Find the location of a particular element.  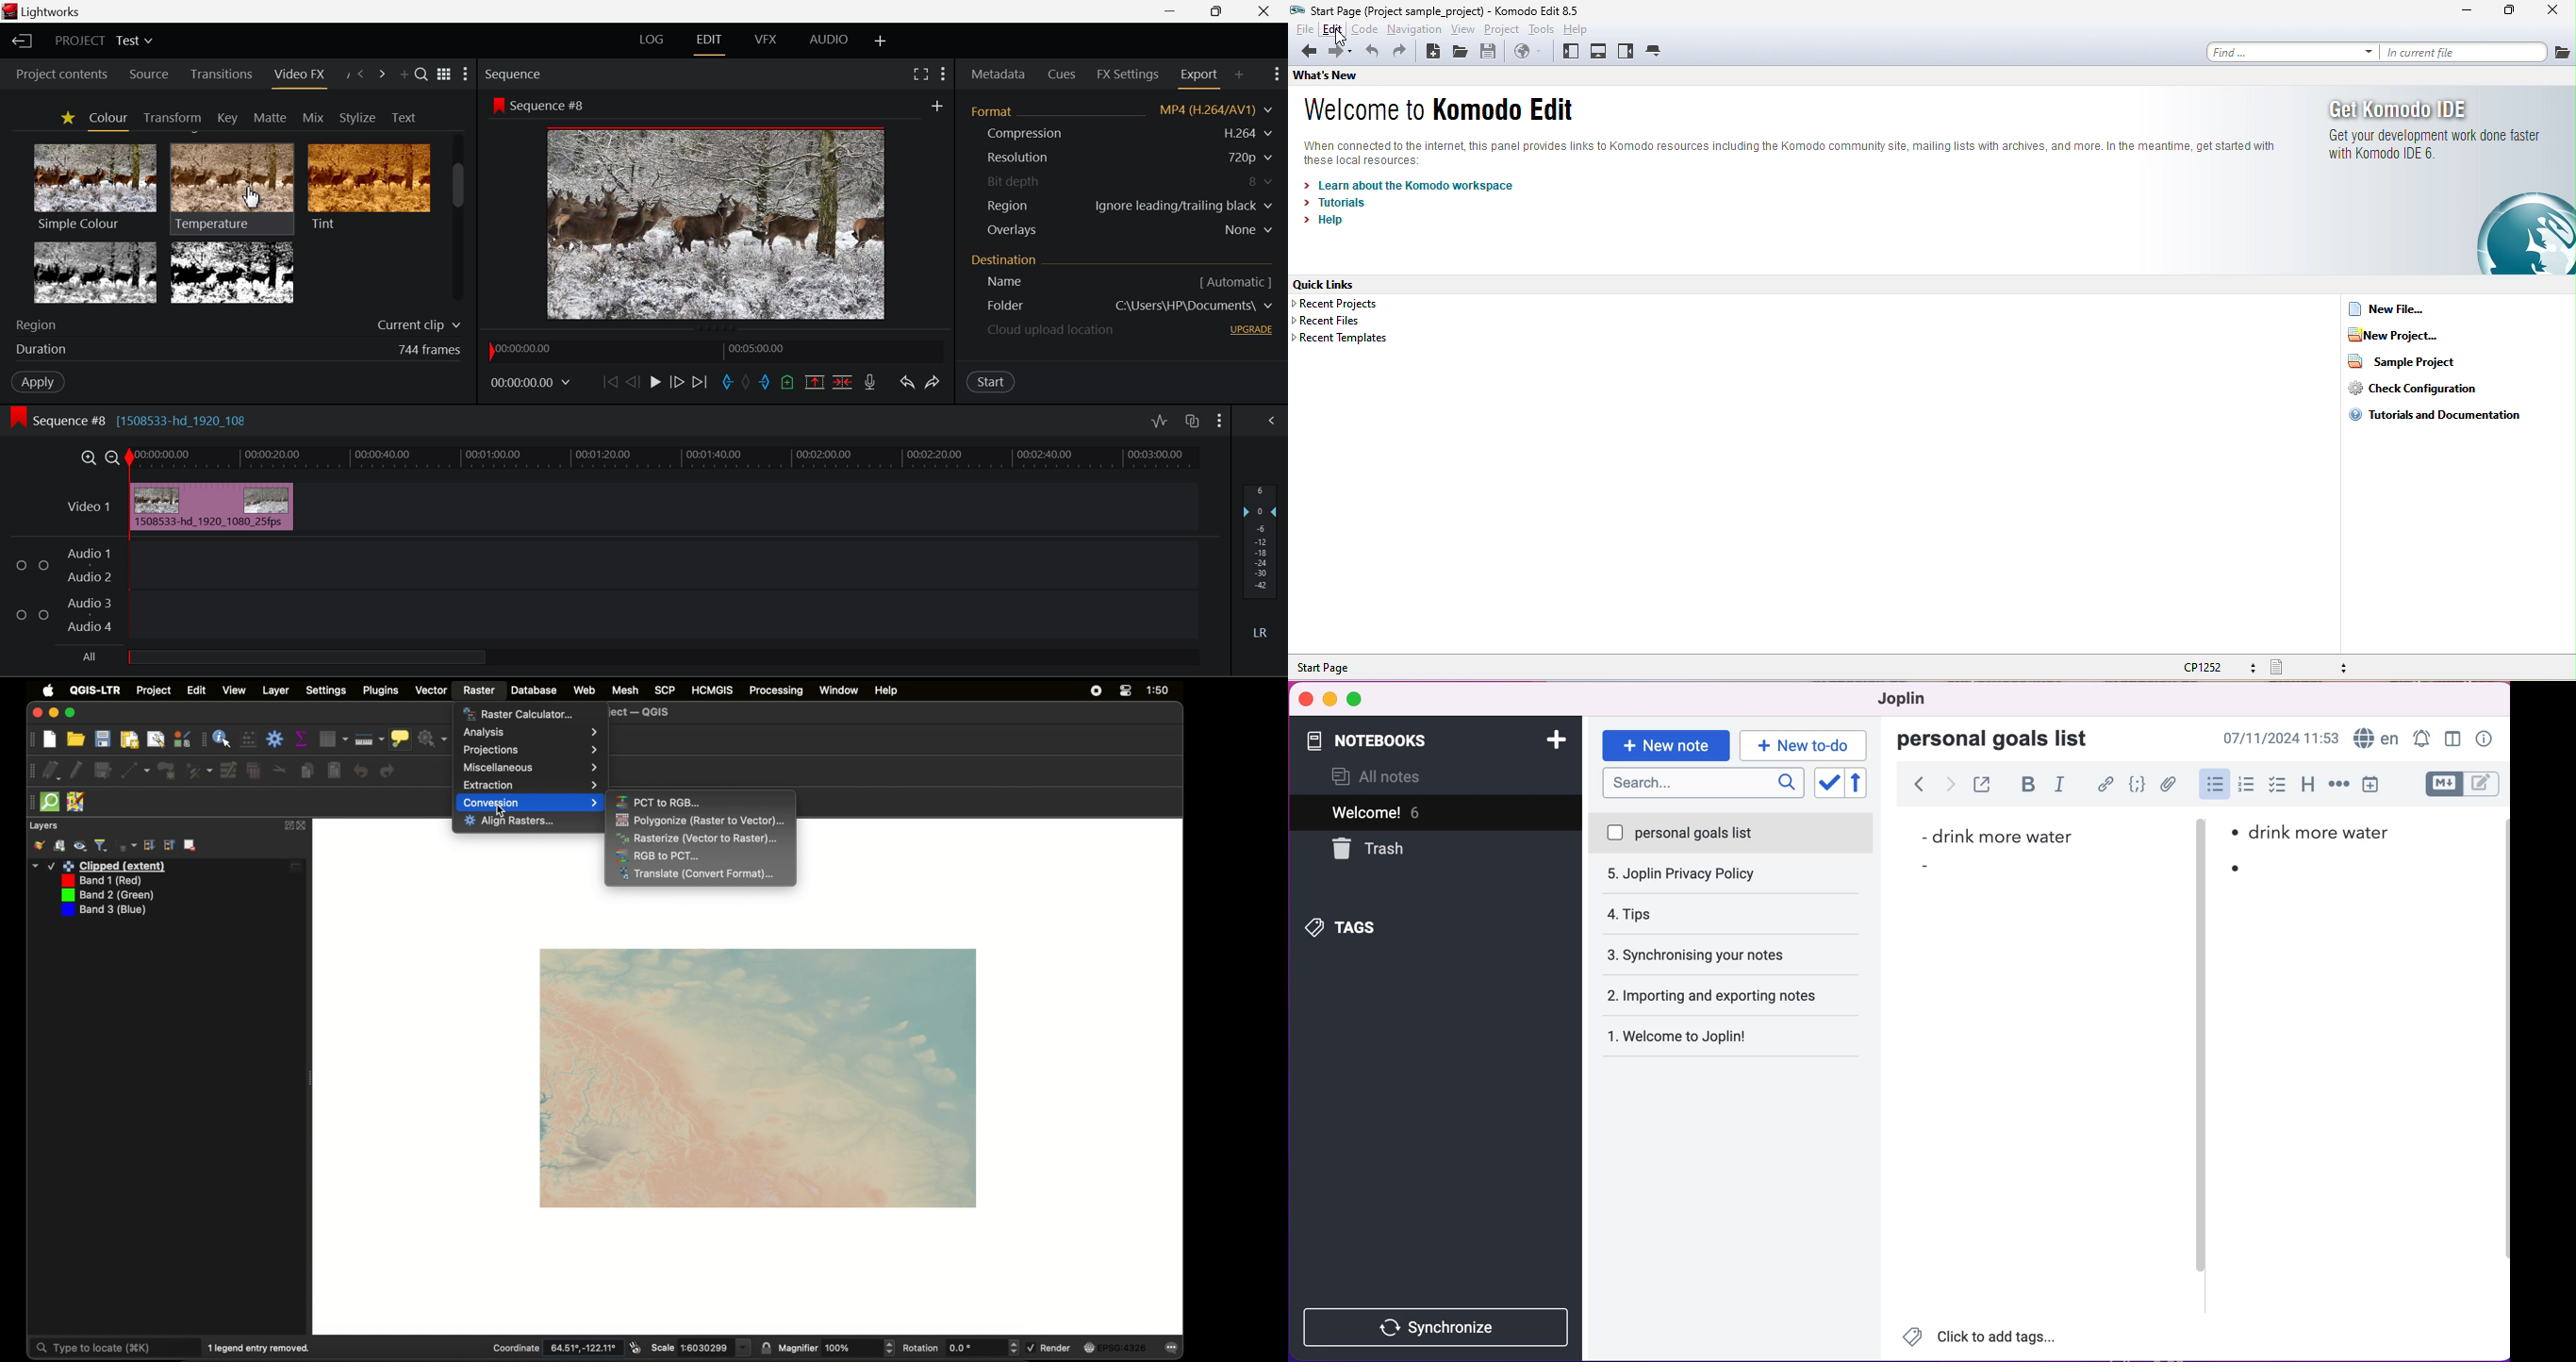

Back to Homepage is located at coordinates (21, 39).